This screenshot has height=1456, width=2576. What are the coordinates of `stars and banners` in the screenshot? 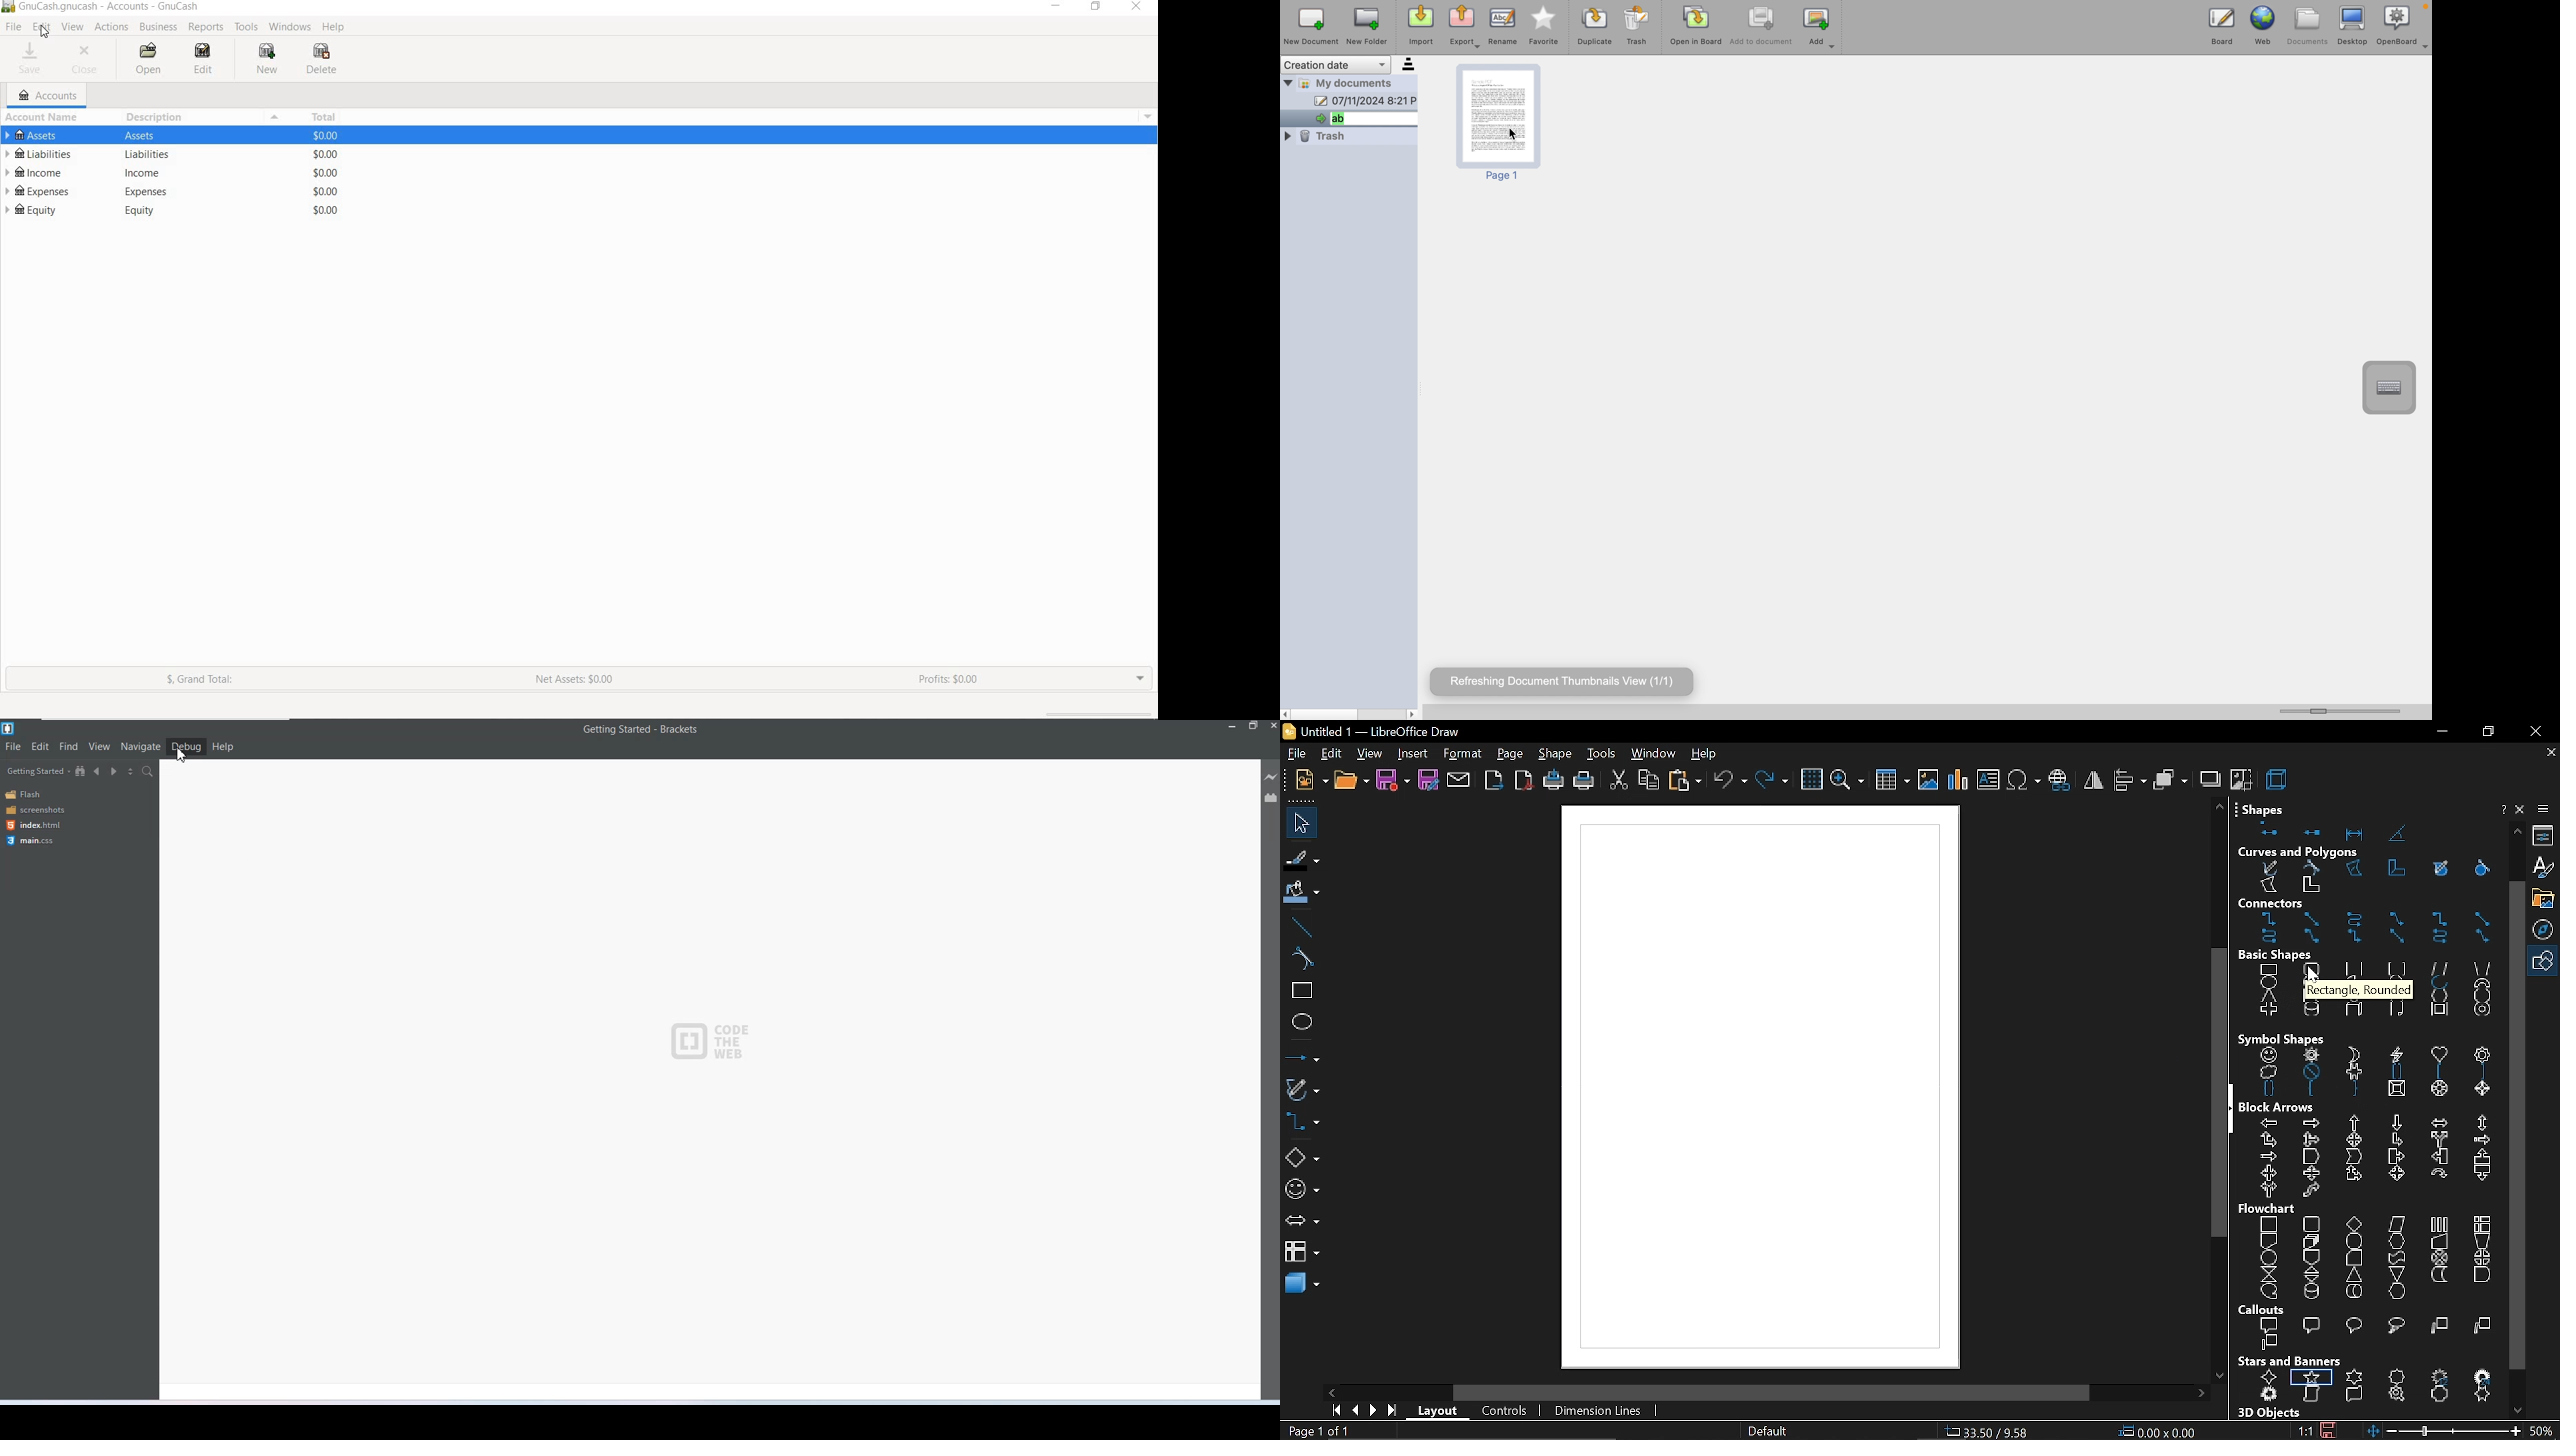 It's located at (2289, 1361).